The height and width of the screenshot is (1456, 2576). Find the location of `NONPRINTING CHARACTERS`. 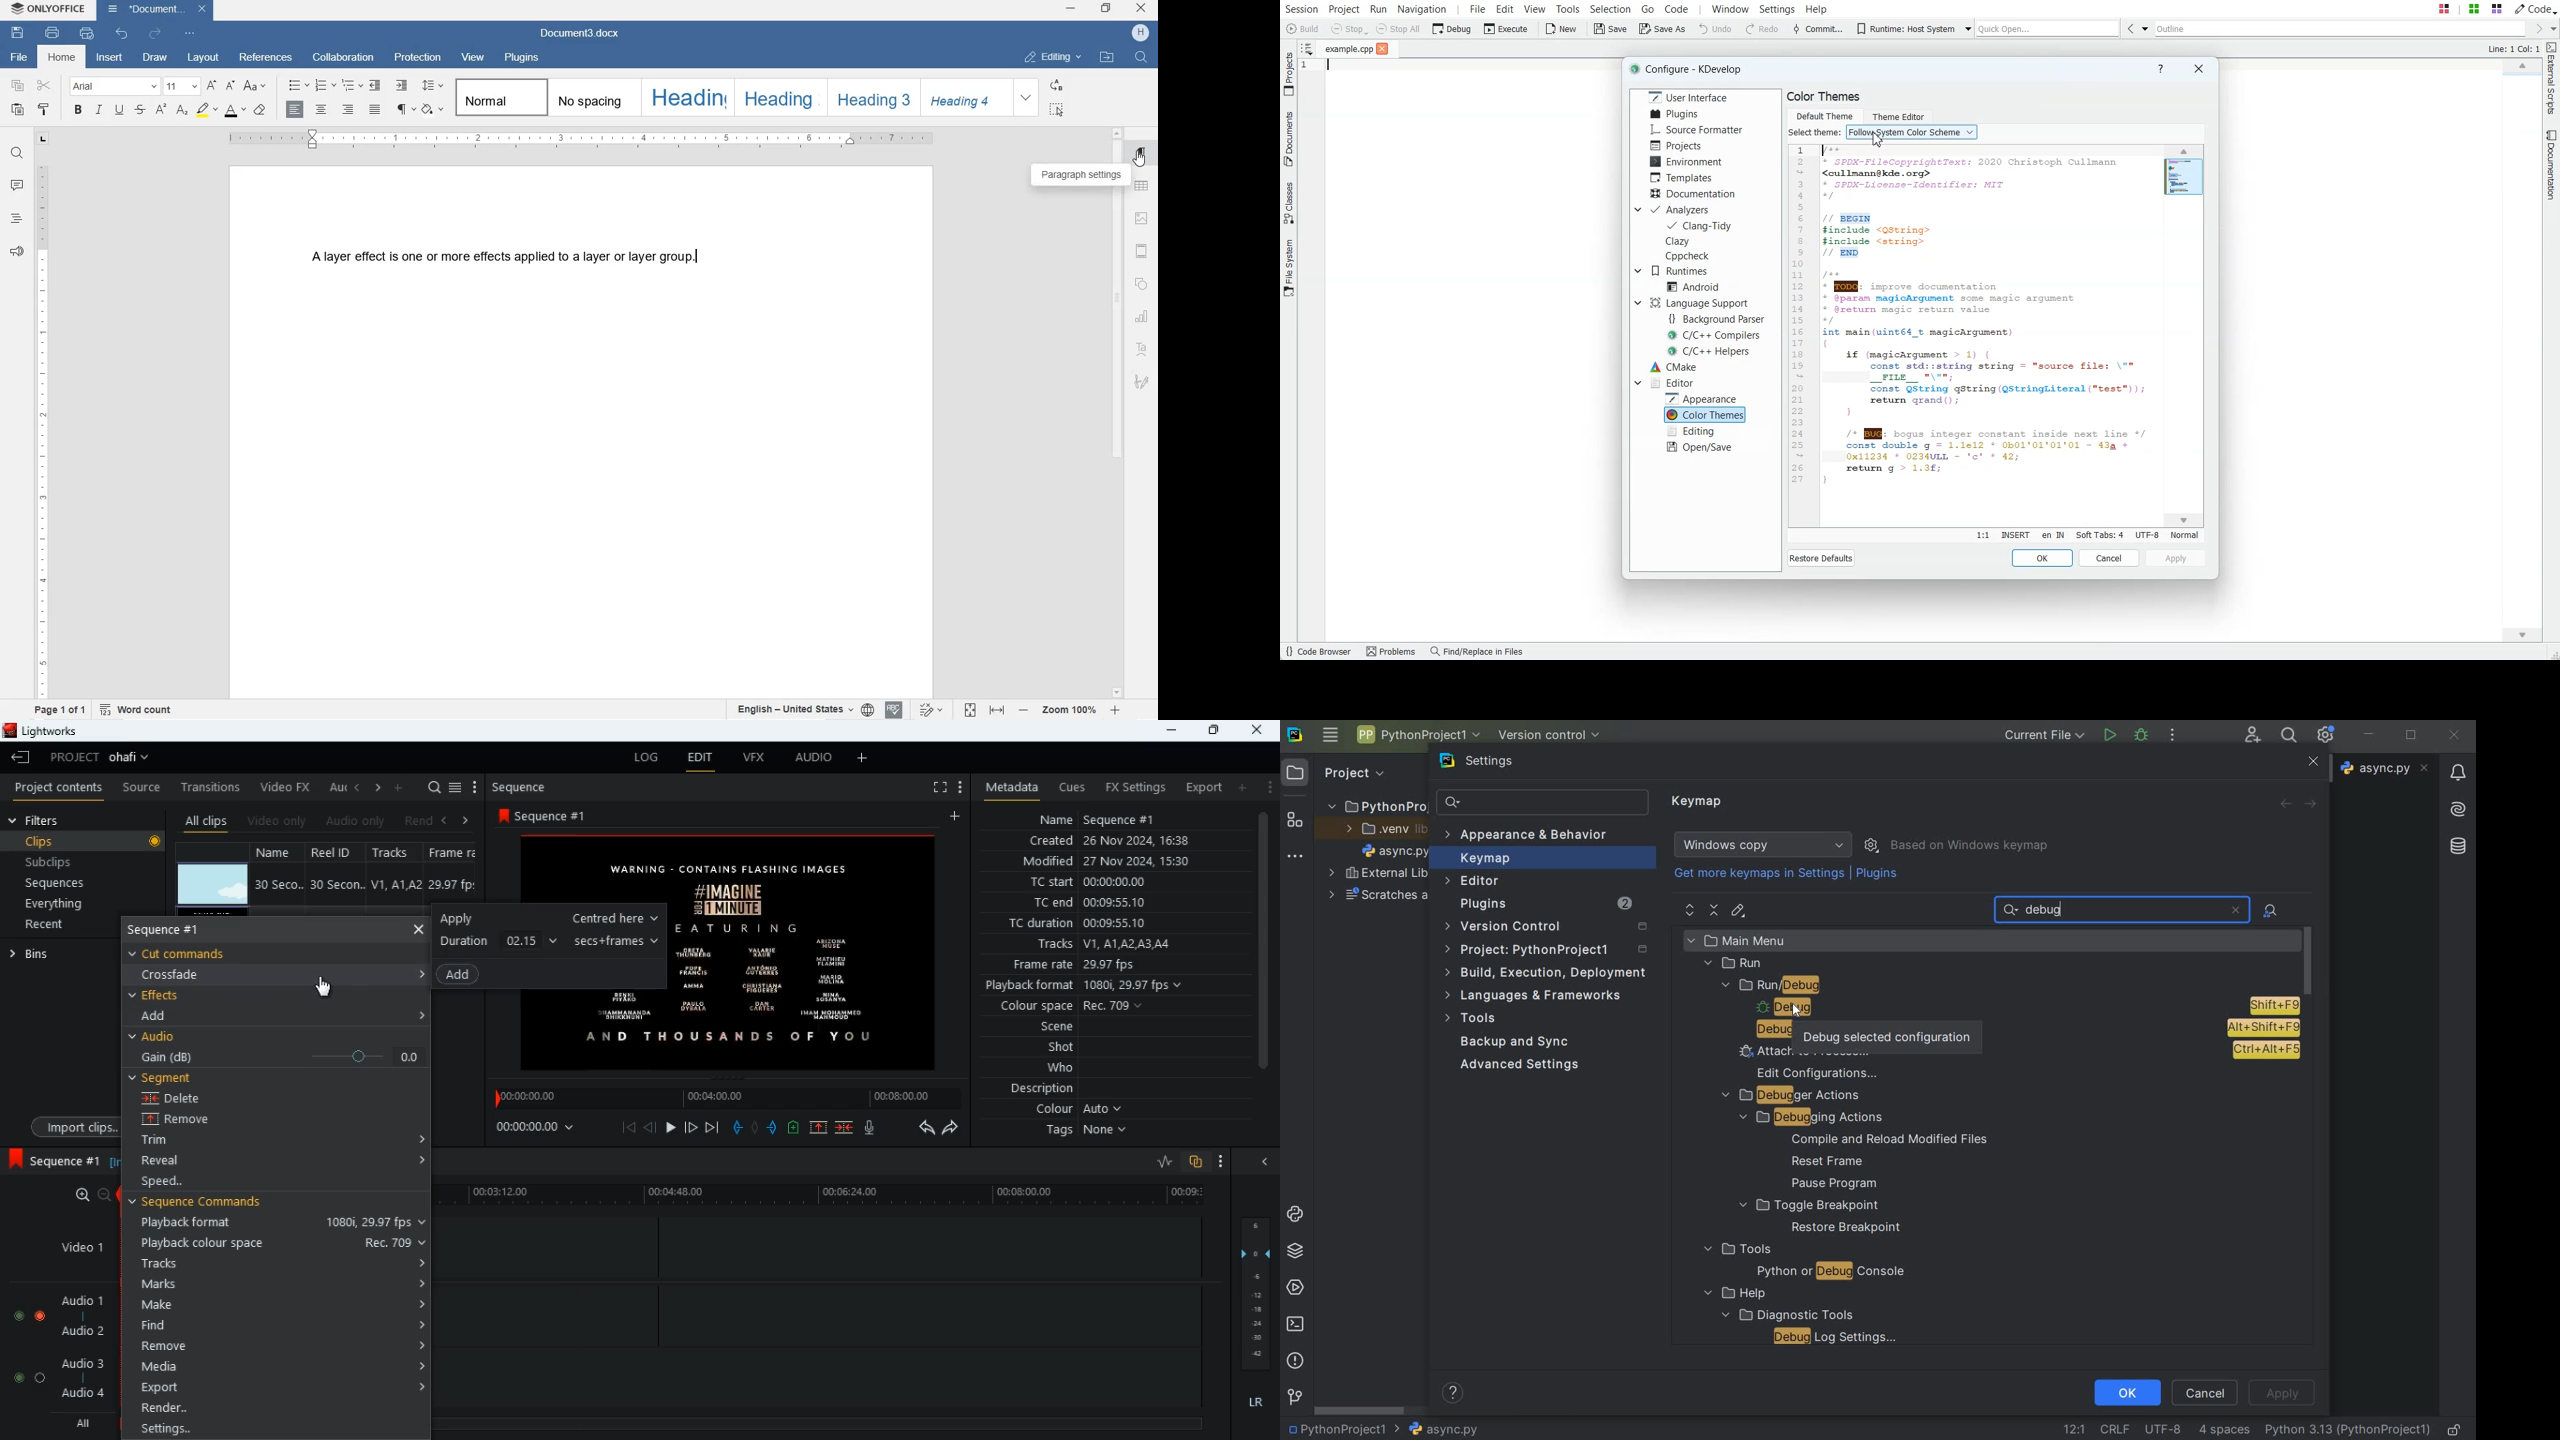

NONPRINTING CHARACTERS is located at coordinates (406, 110).